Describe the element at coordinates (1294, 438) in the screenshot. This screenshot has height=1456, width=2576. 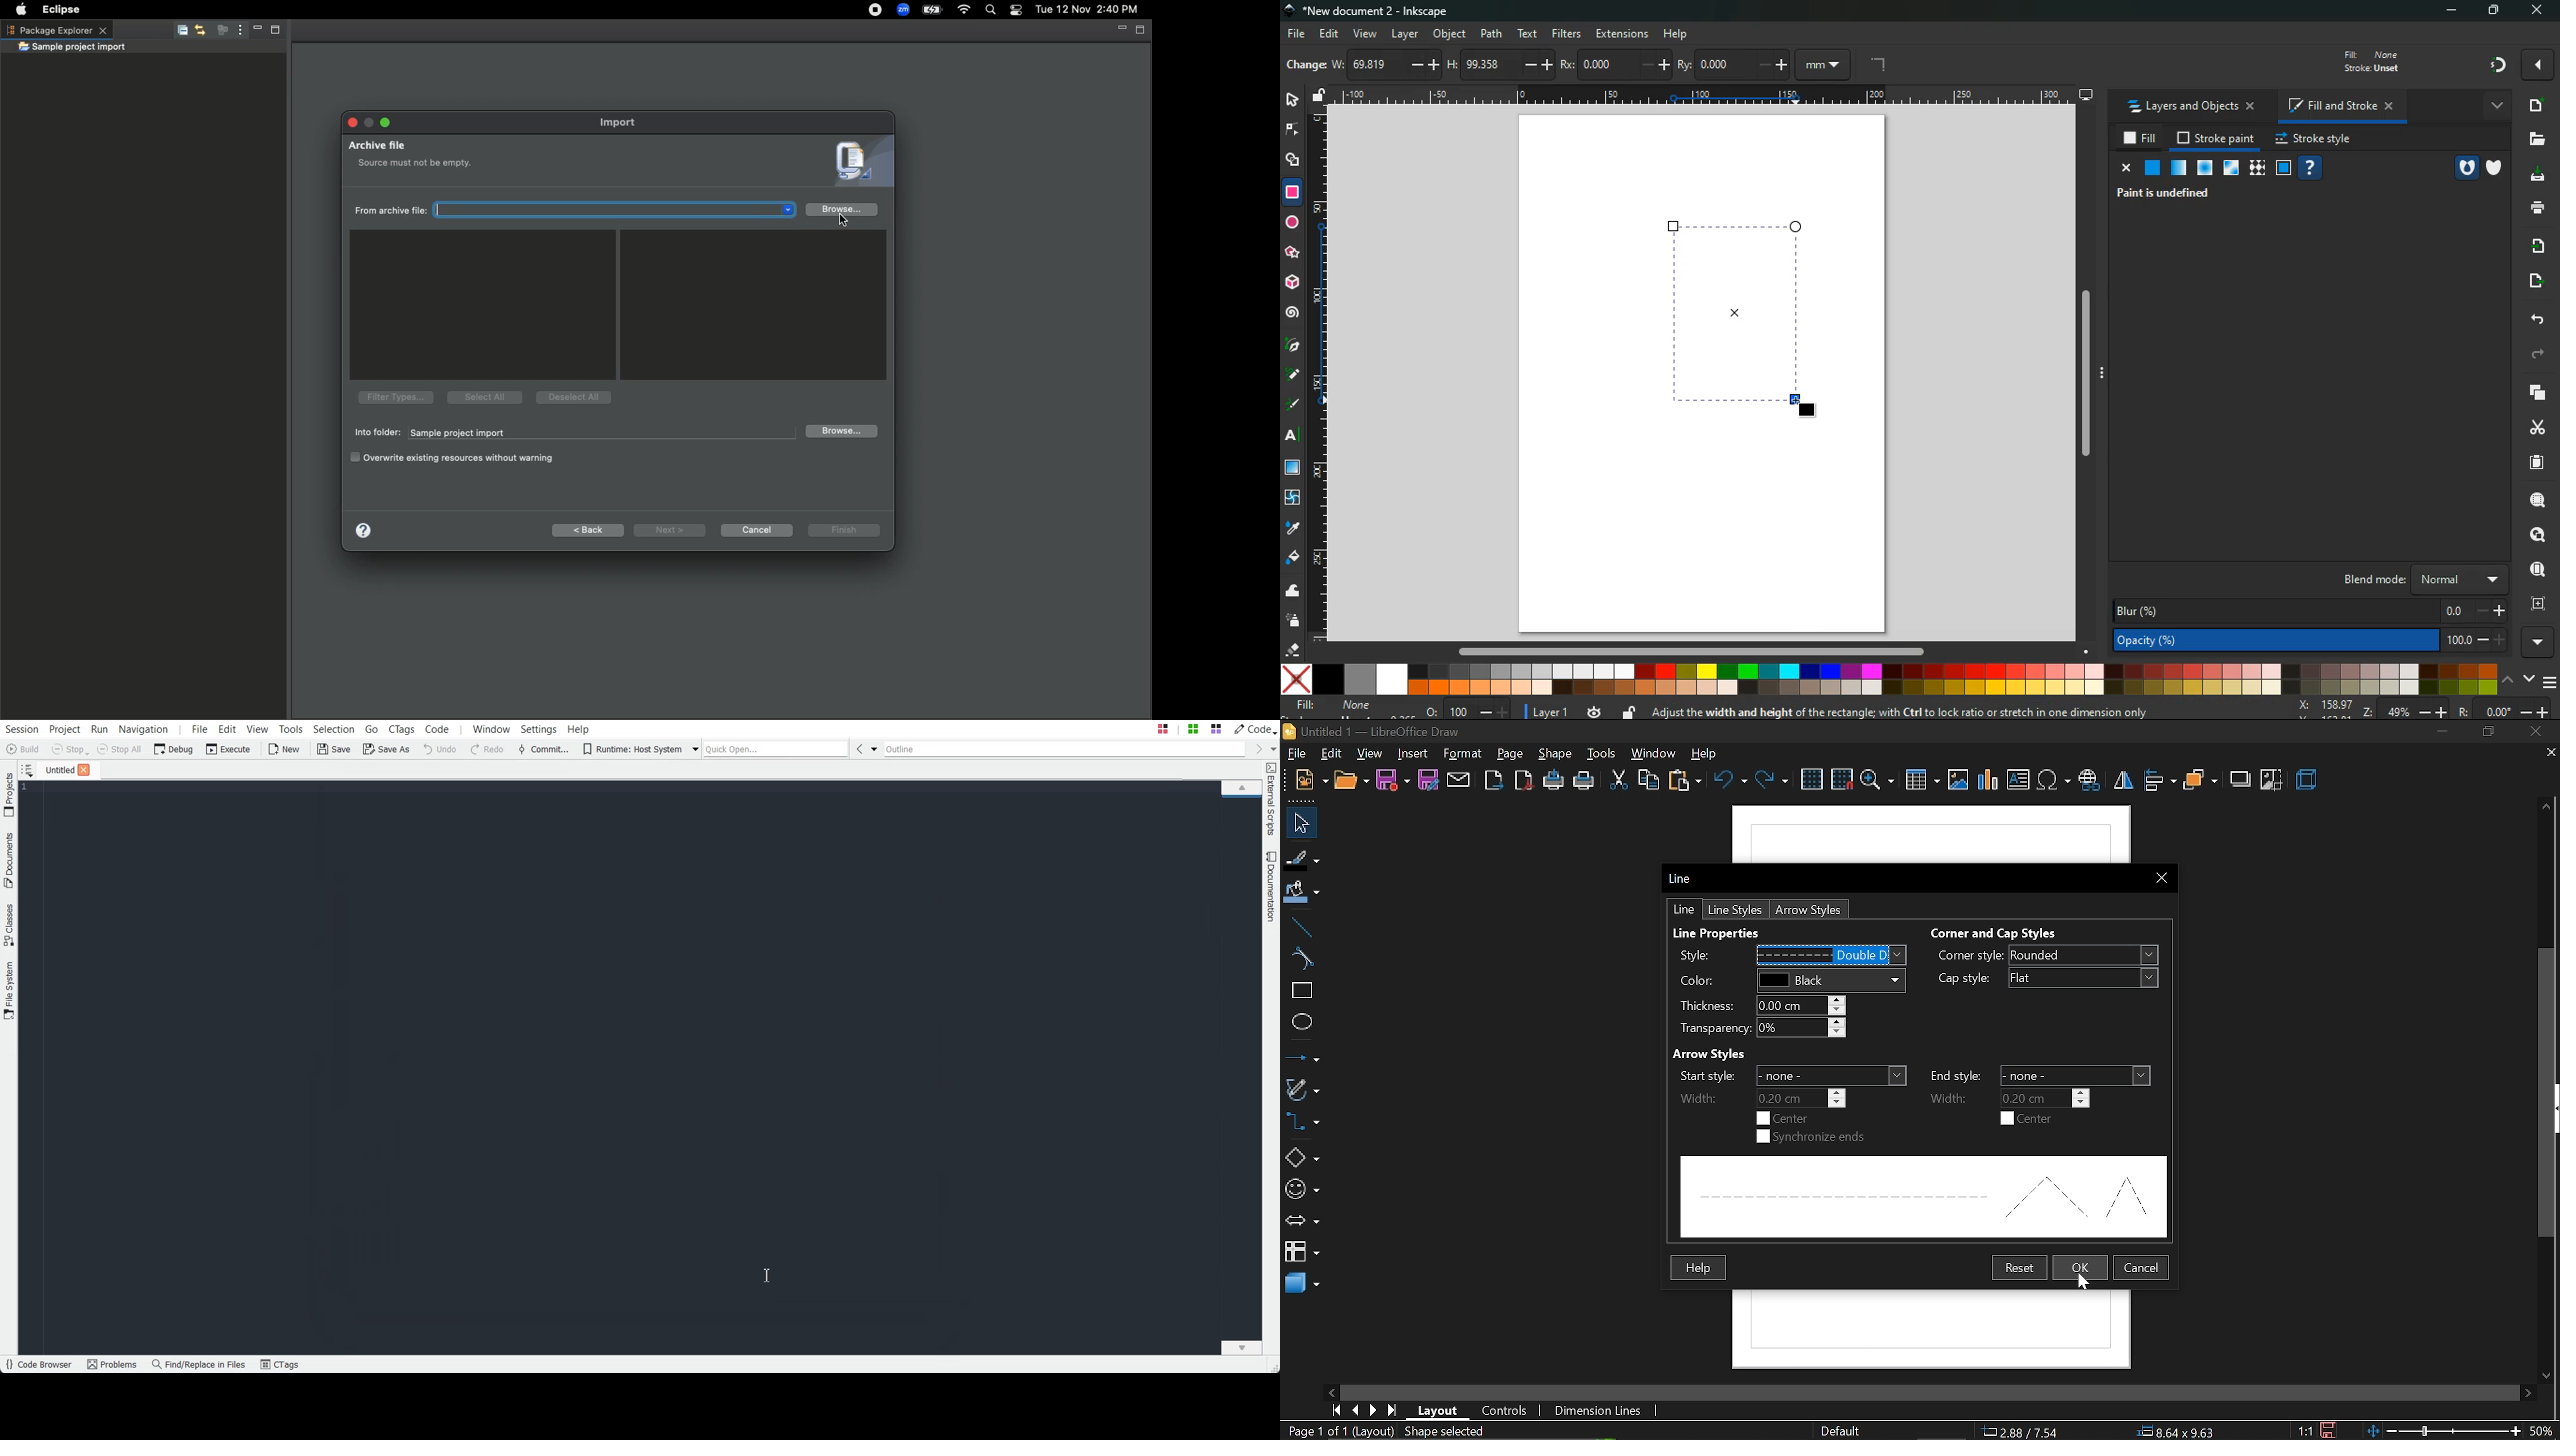
I see `text` at that location.